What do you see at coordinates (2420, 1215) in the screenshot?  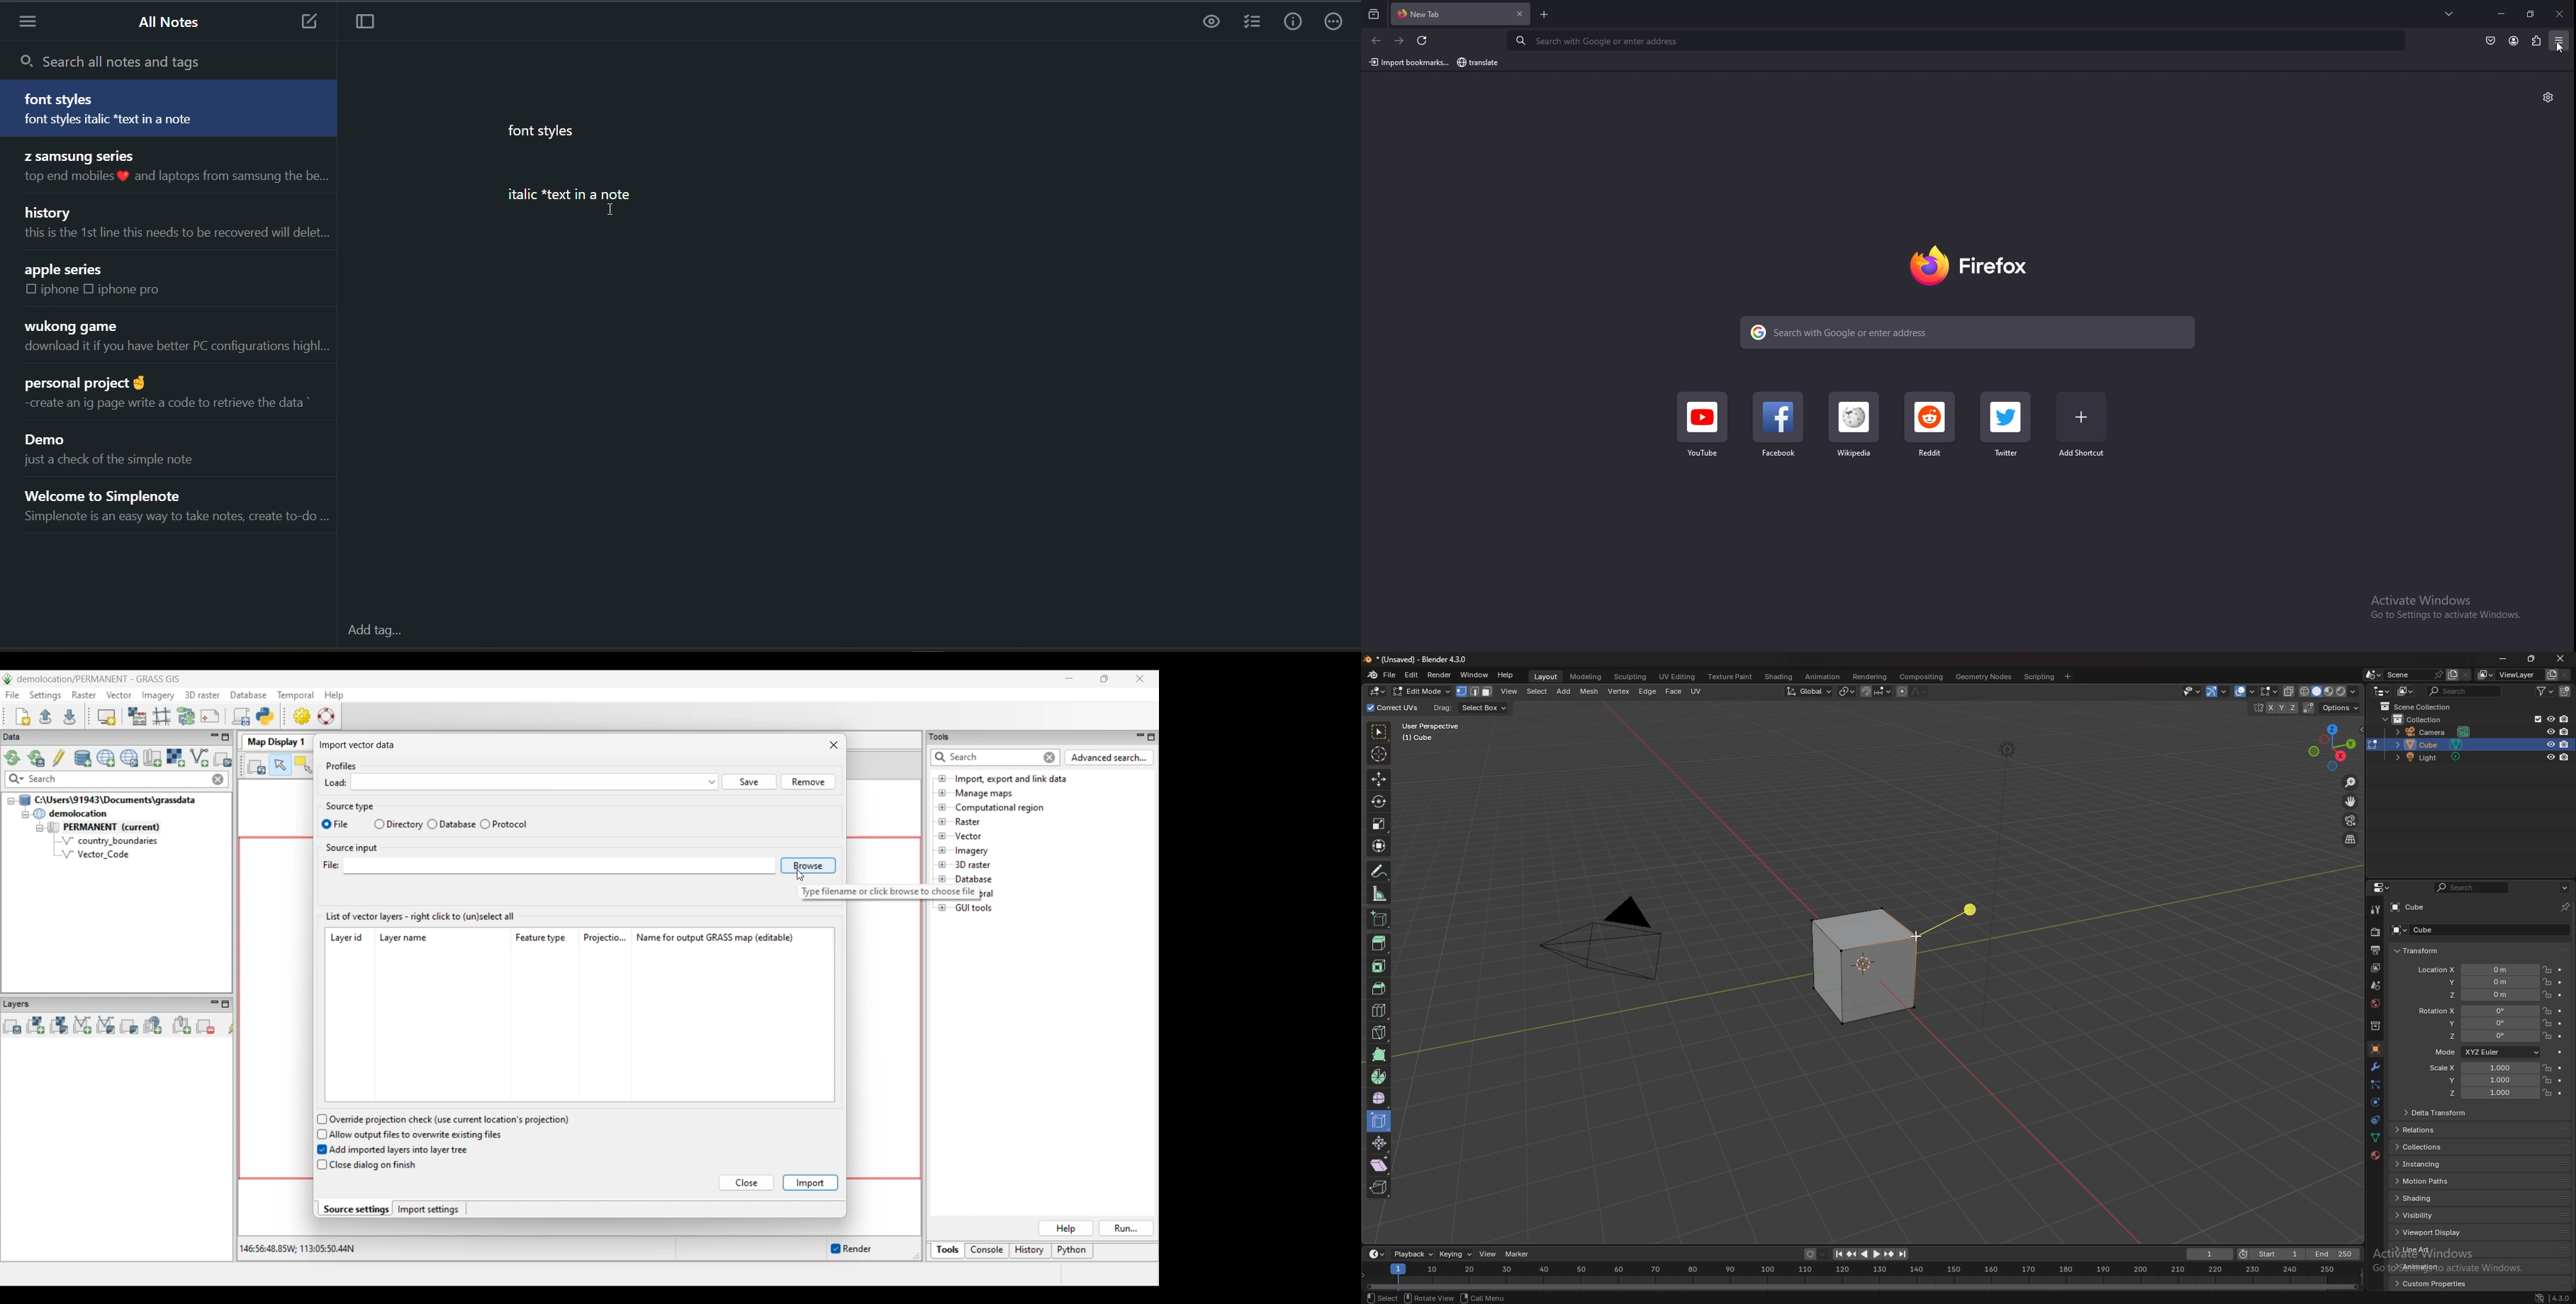 I see `visibility` at bounding box center [2420, 1215].